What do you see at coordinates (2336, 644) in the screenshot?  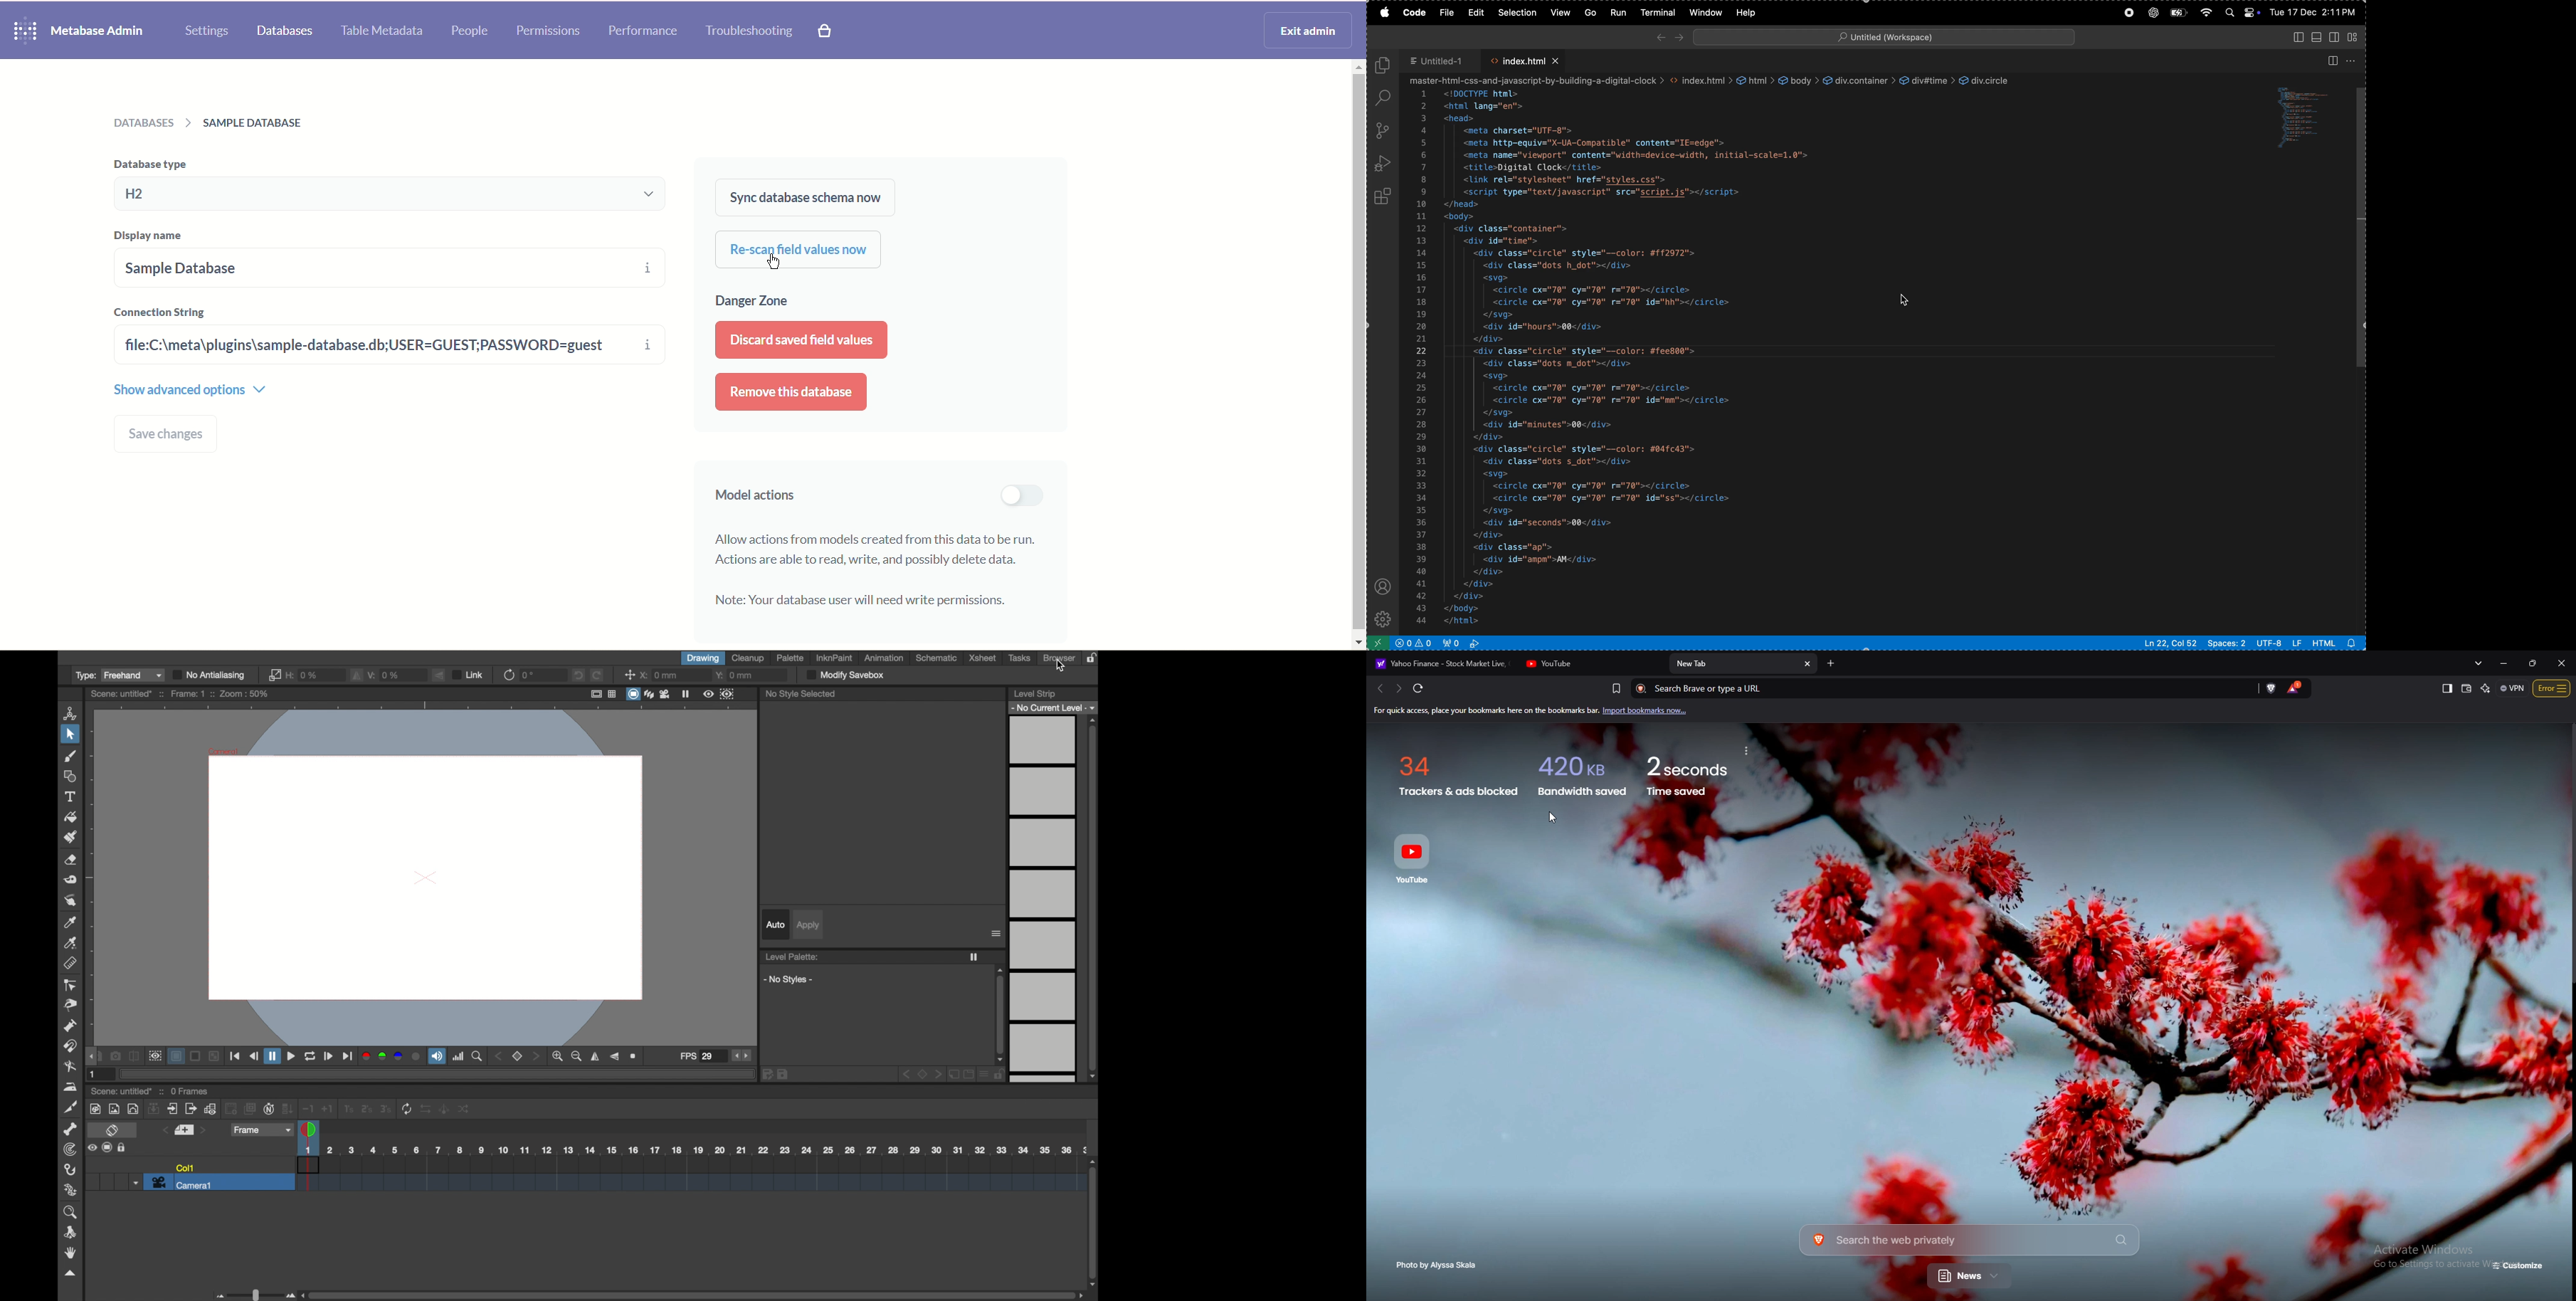 I see `html` at bounding box center [2336, 644].